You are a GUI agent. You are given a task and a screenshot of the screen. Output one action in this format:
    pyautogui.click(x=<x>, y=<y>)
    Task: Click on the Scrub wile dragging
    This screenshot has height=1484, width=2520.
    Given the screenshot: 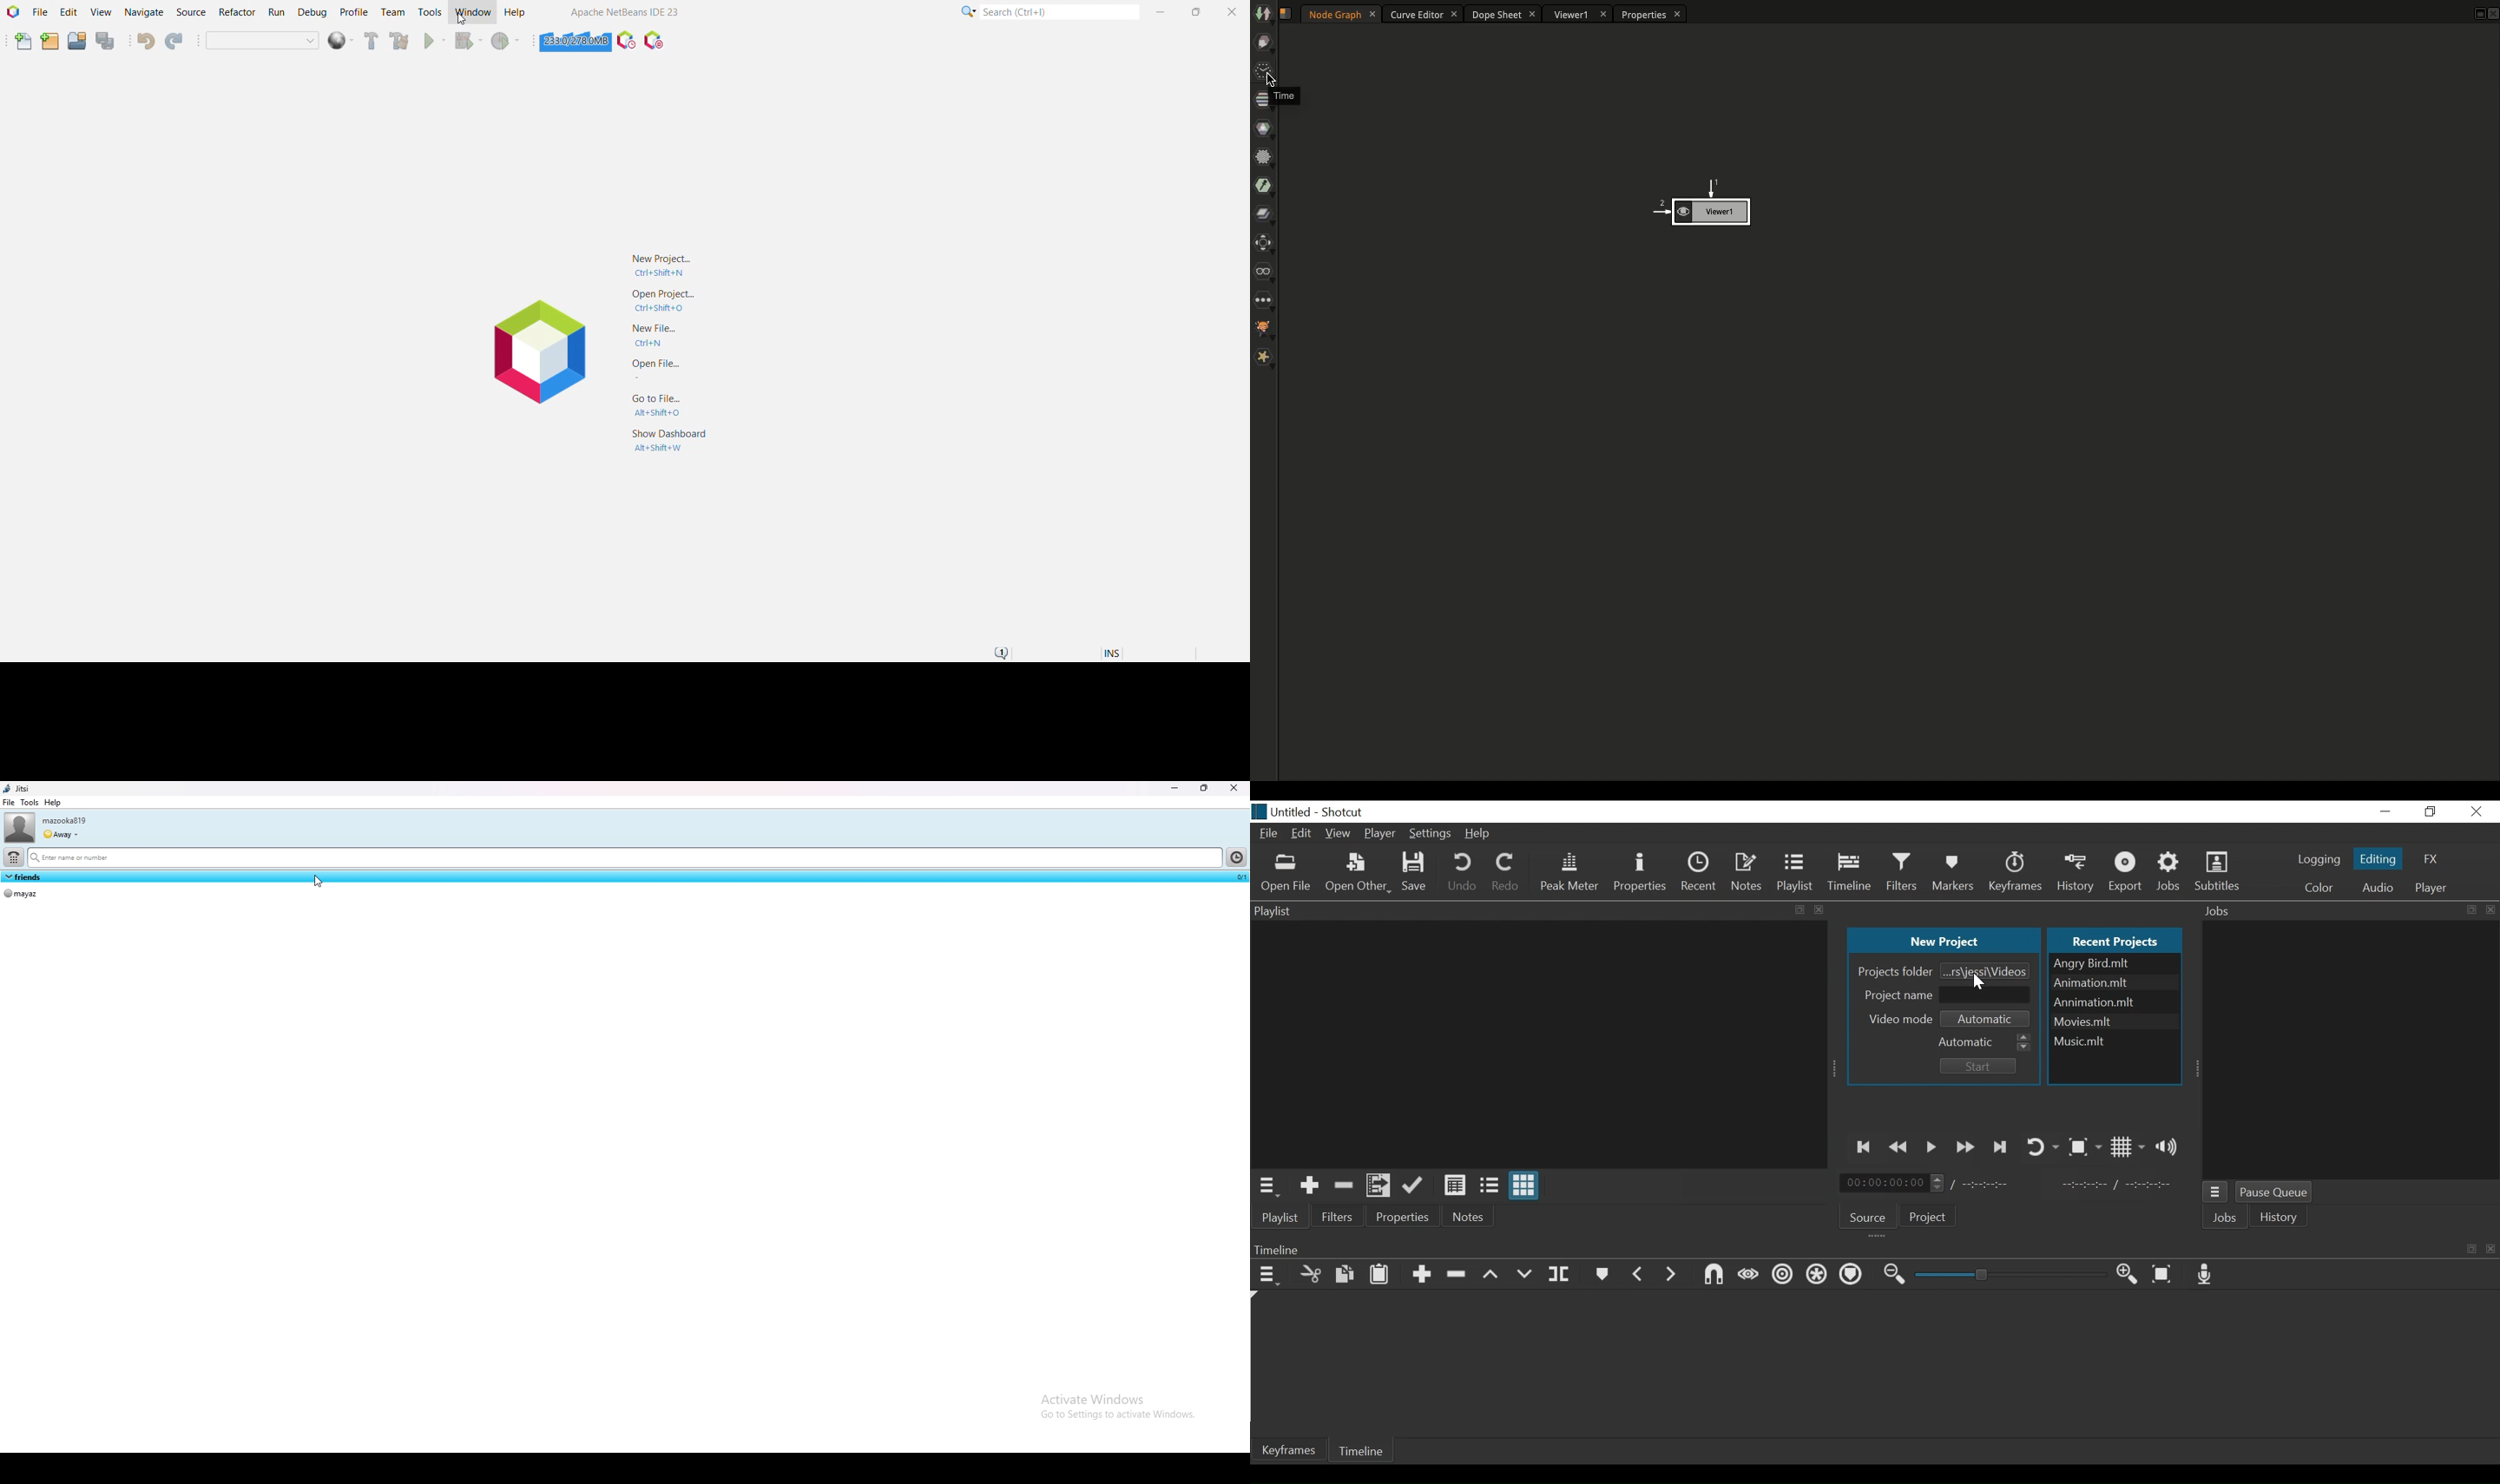 What is the action you would take?
    pyautogui.click(x=1747, y=1274)
    